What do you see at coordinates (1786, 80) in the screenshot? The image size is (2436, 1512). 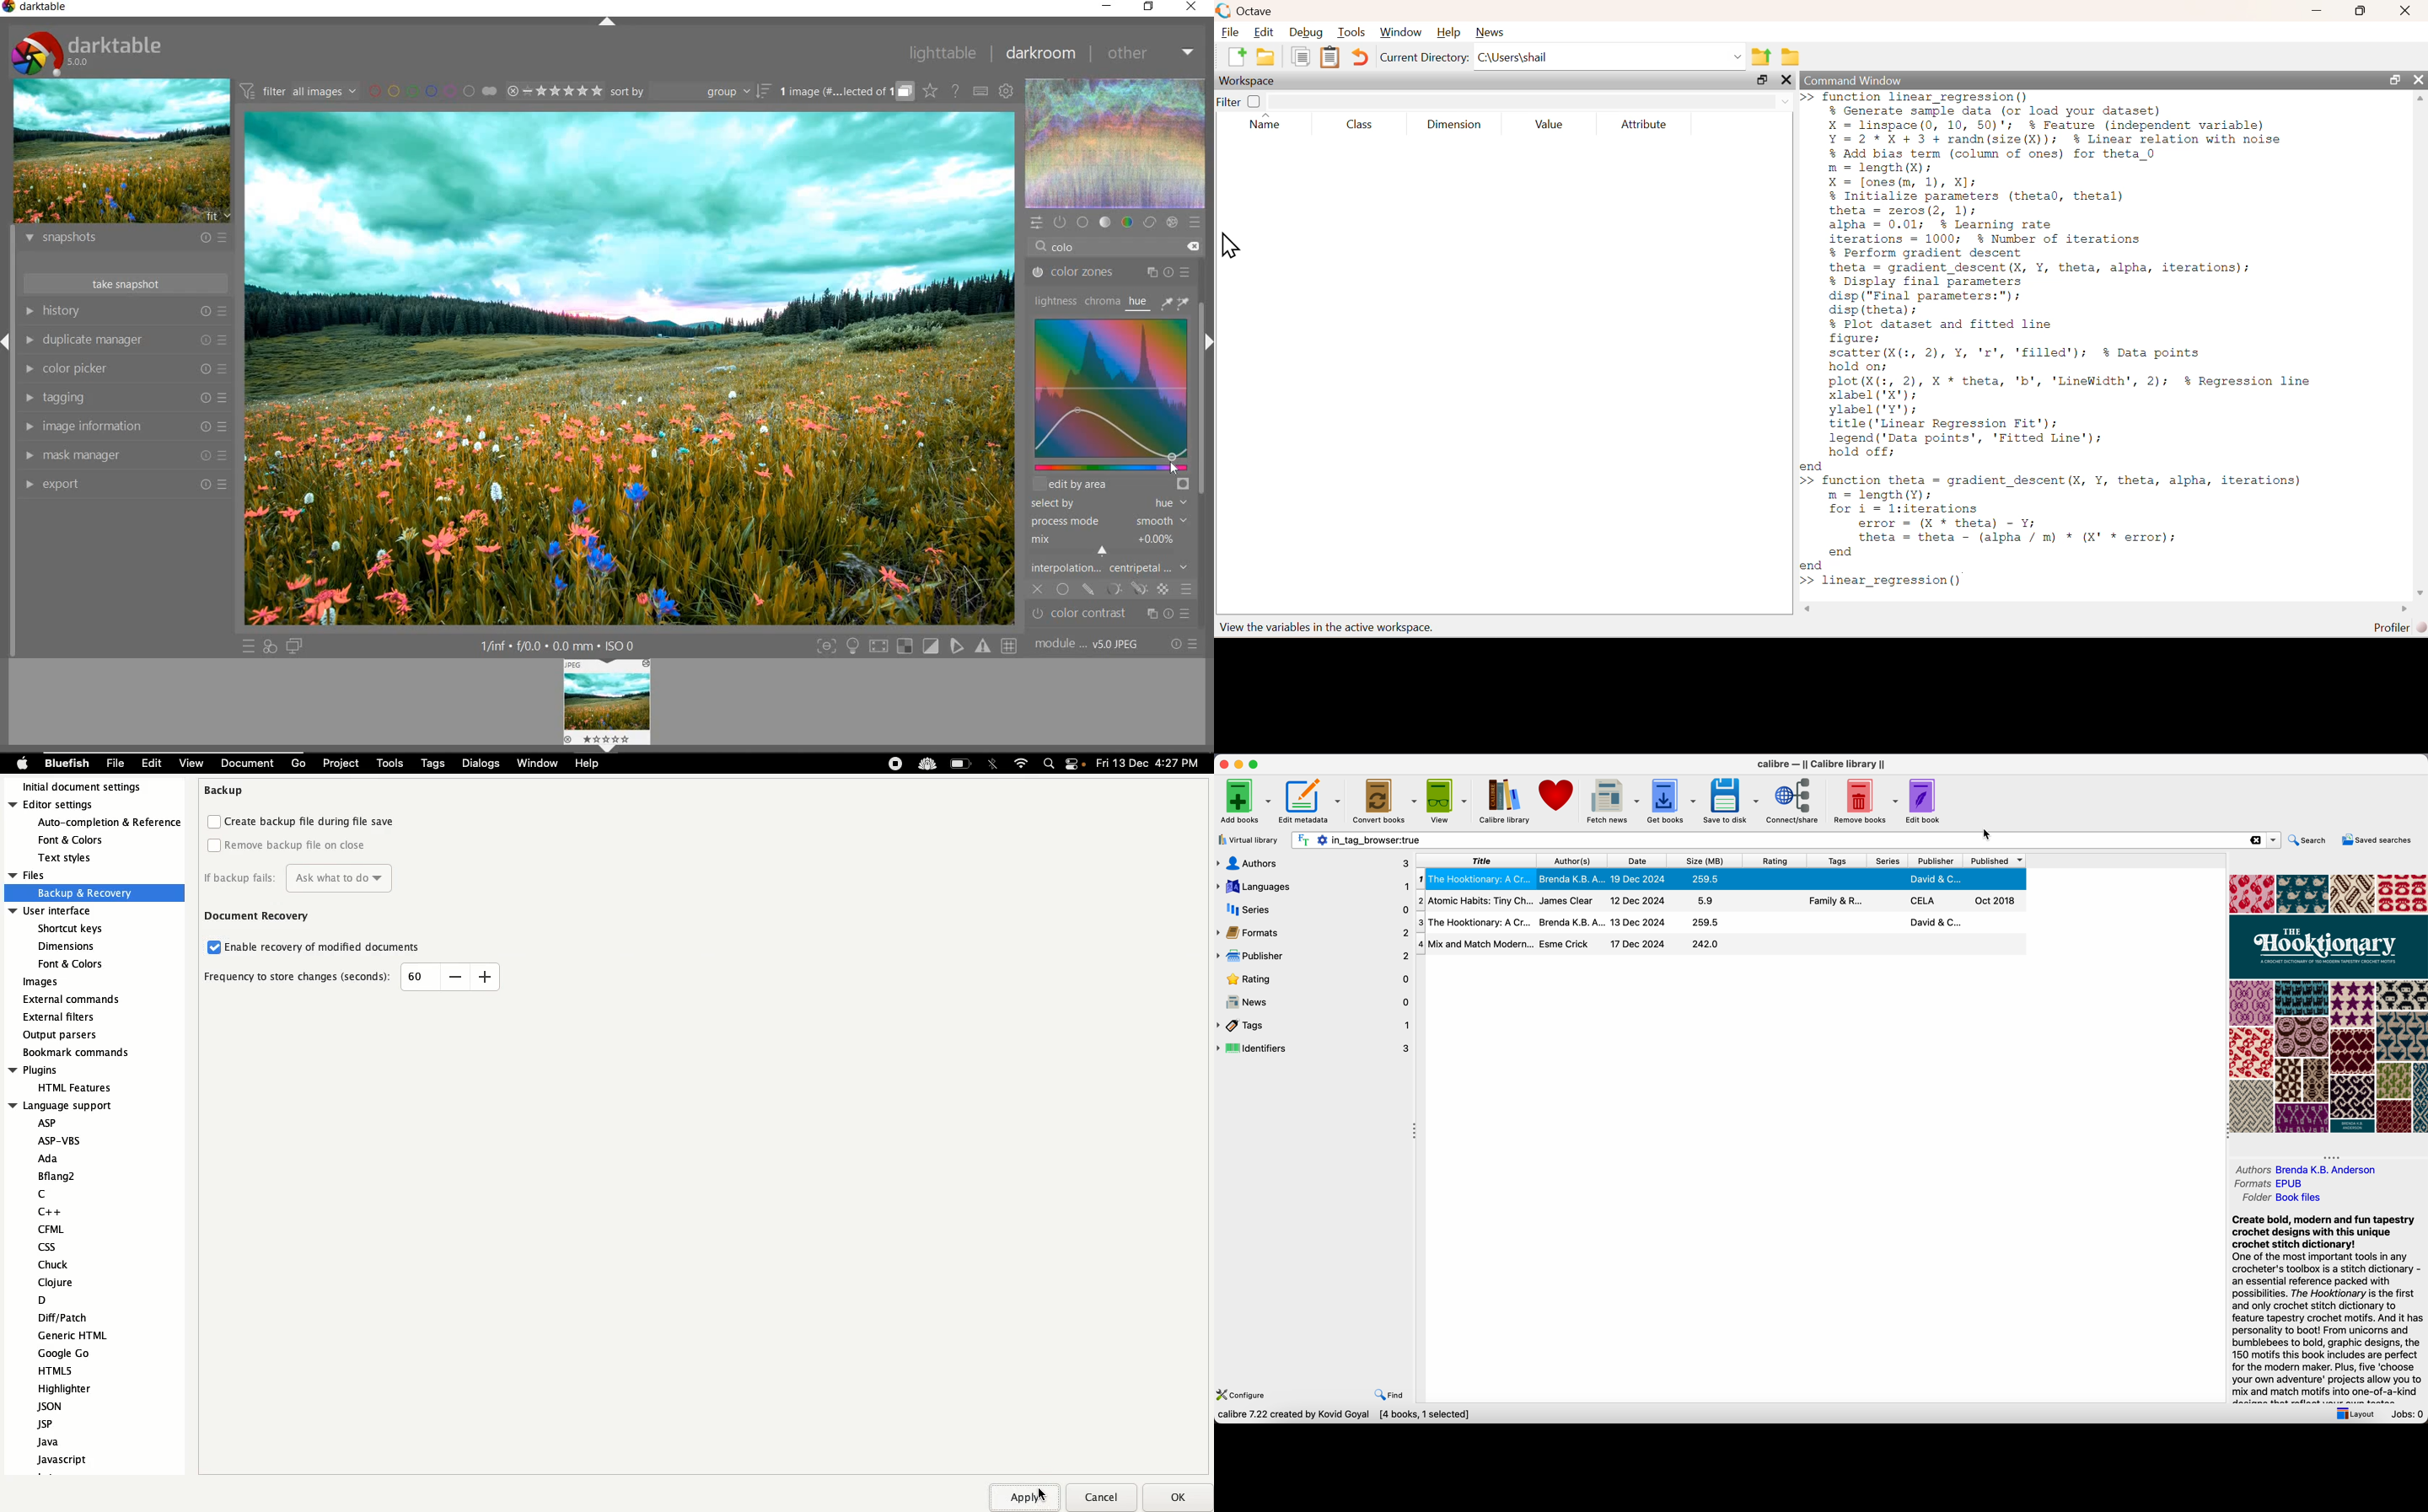 I see `close` at bounding box center [1786, 80].